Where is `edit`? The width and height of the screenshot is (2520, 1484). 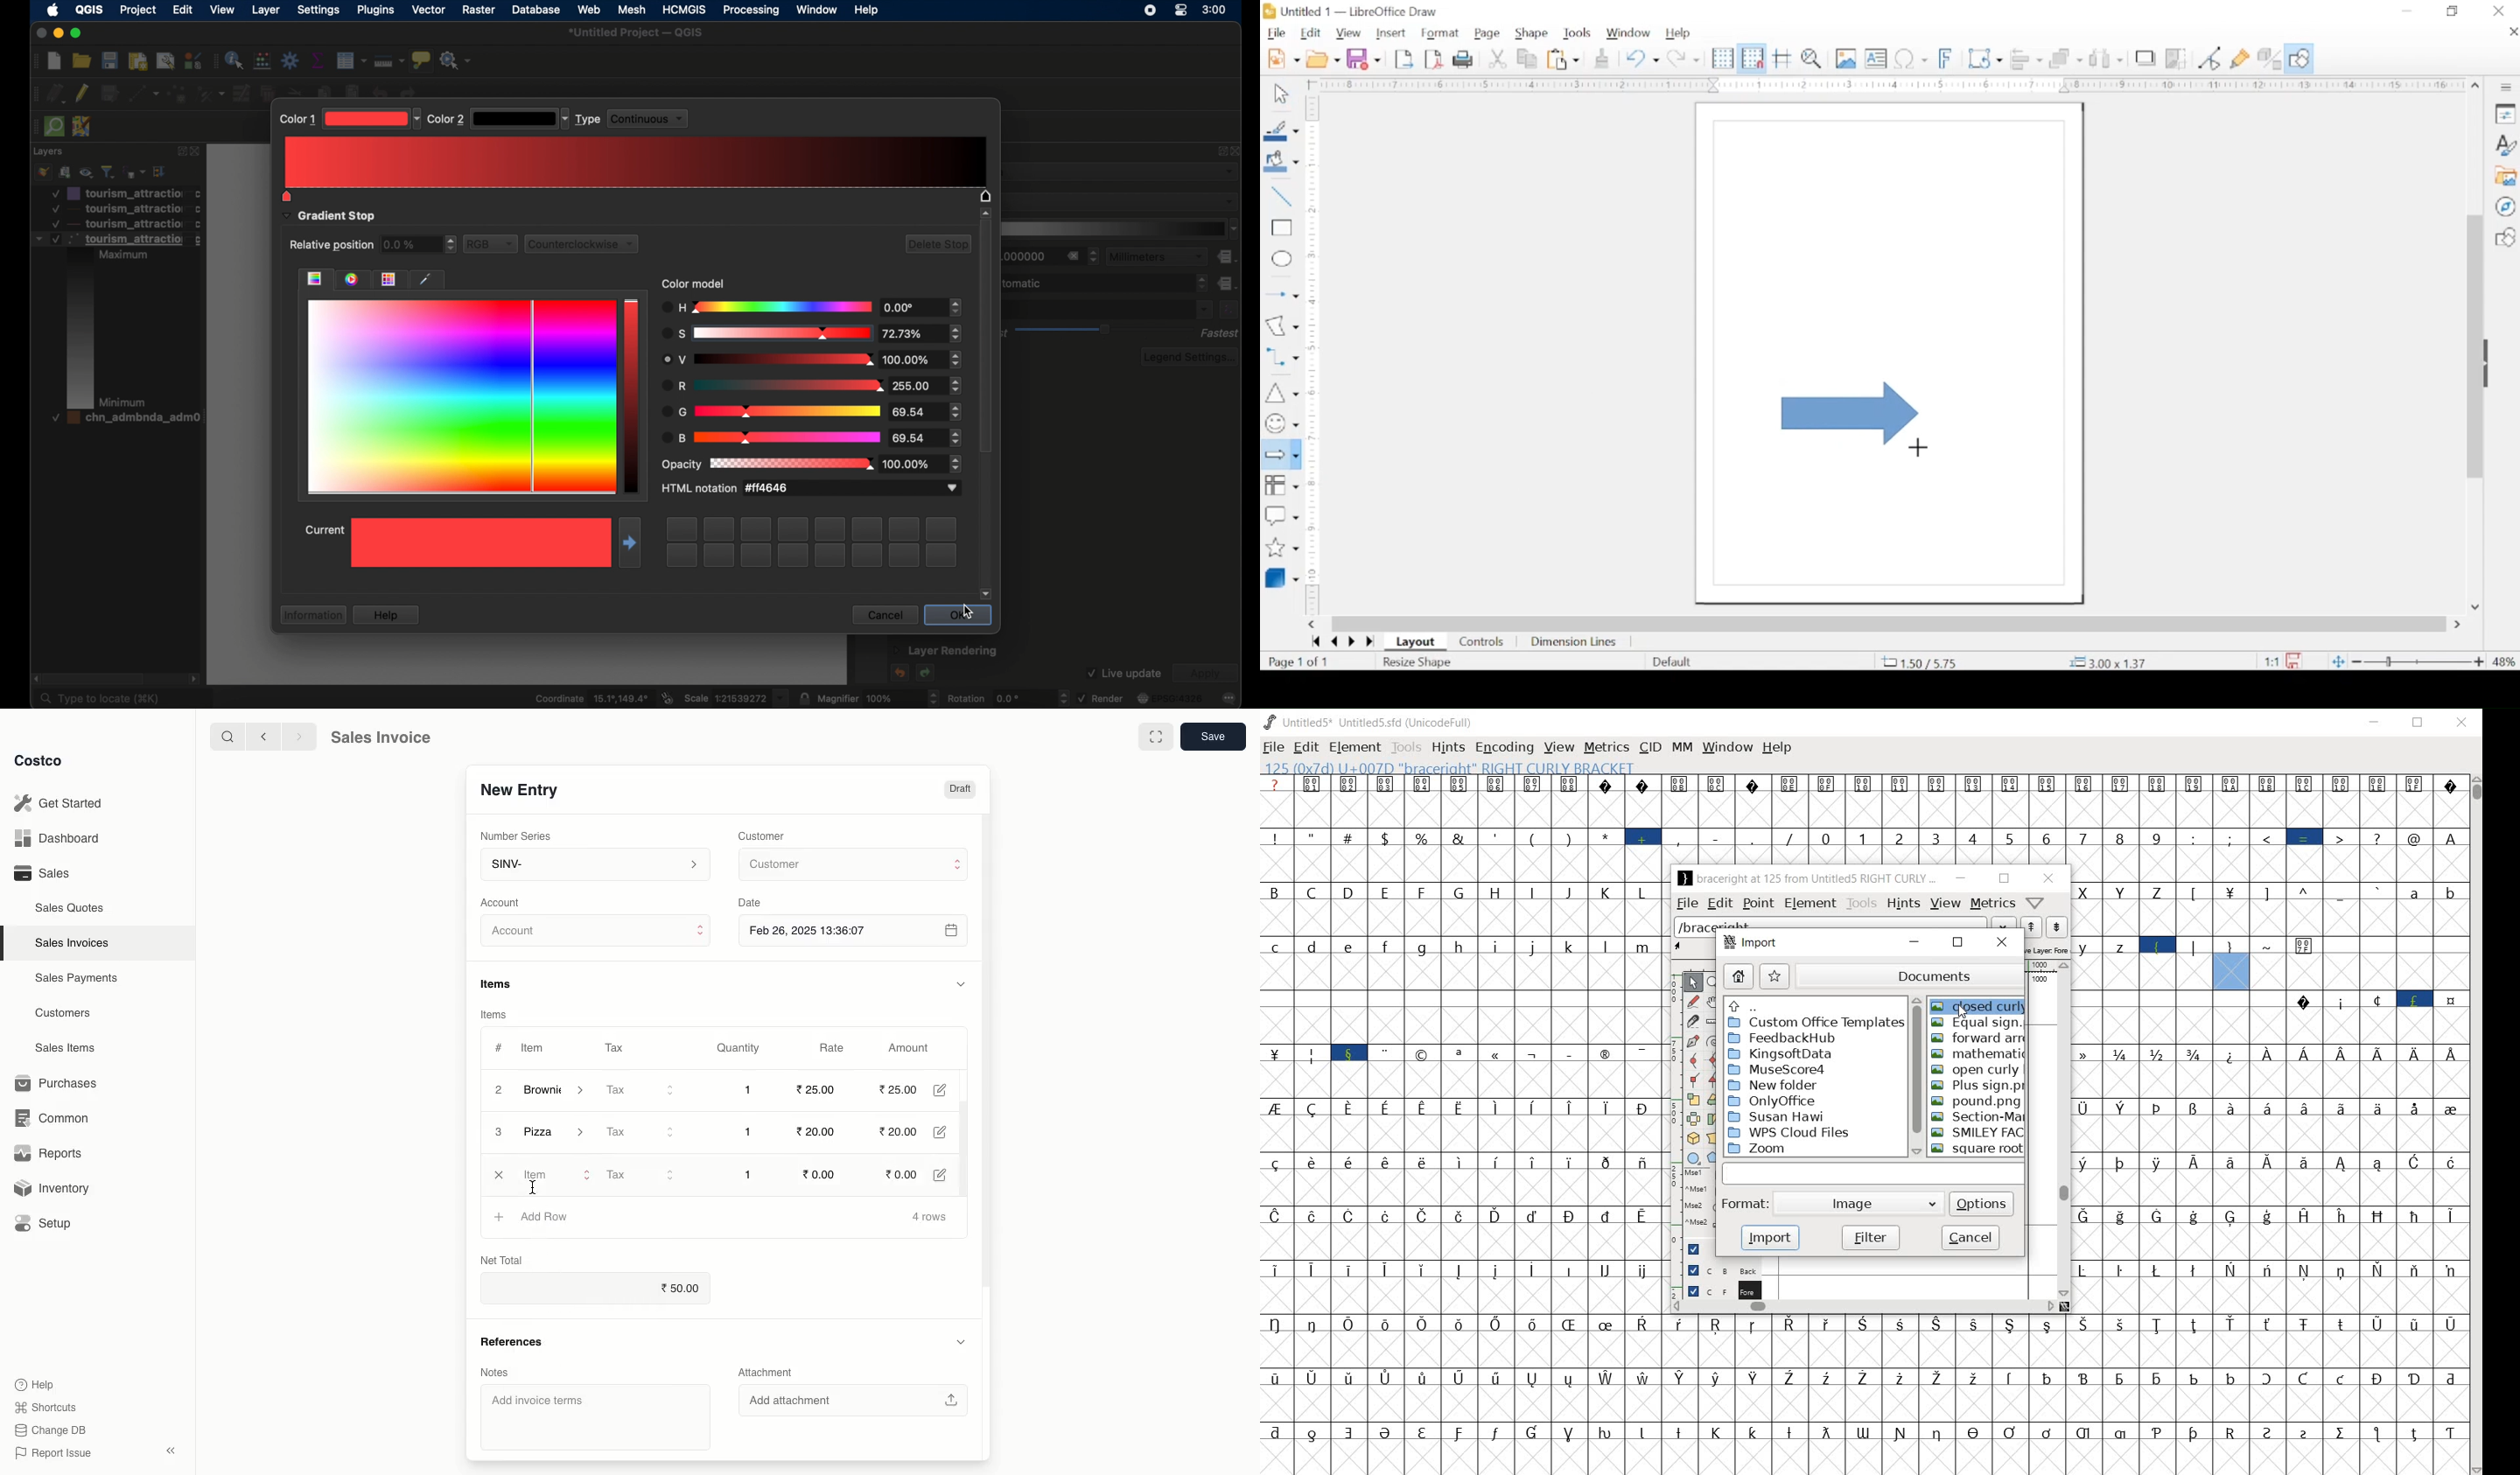
edit is located at coordinates (1720, 904).